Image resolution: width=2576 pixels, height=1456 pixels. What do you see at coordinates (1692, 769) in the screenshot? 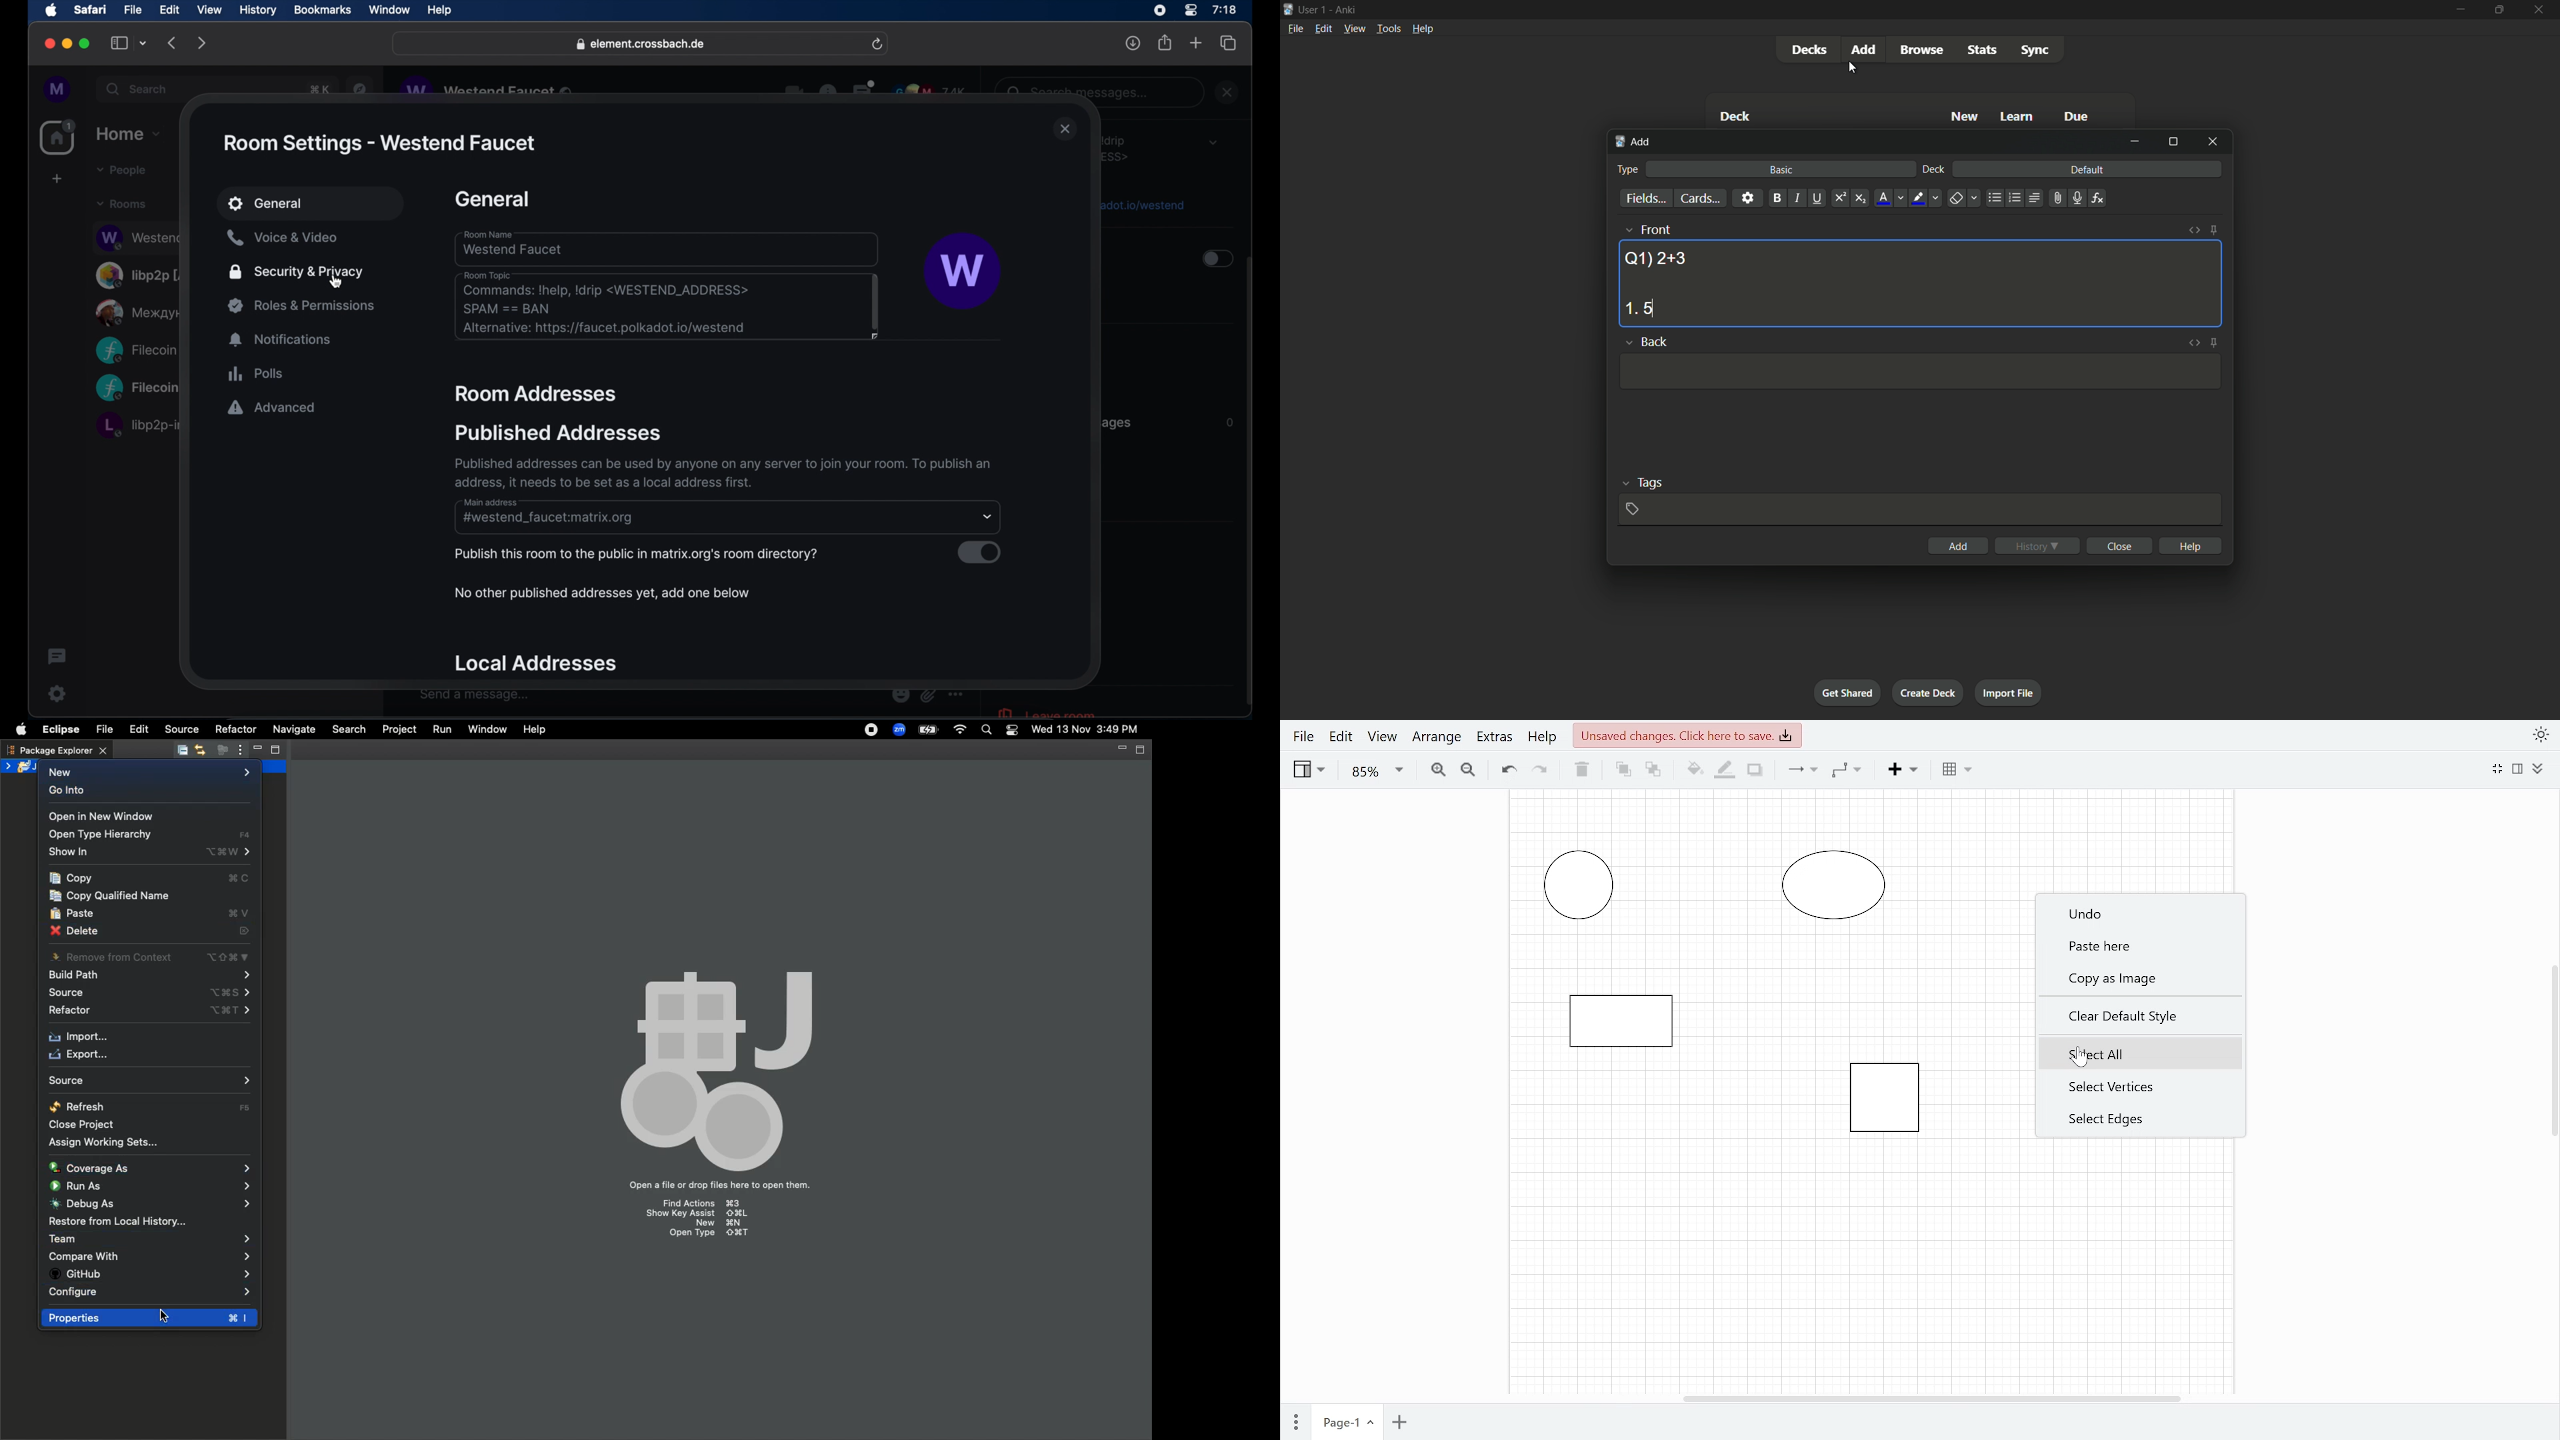
I see `Fill color` at bounding box center [1692, 769].